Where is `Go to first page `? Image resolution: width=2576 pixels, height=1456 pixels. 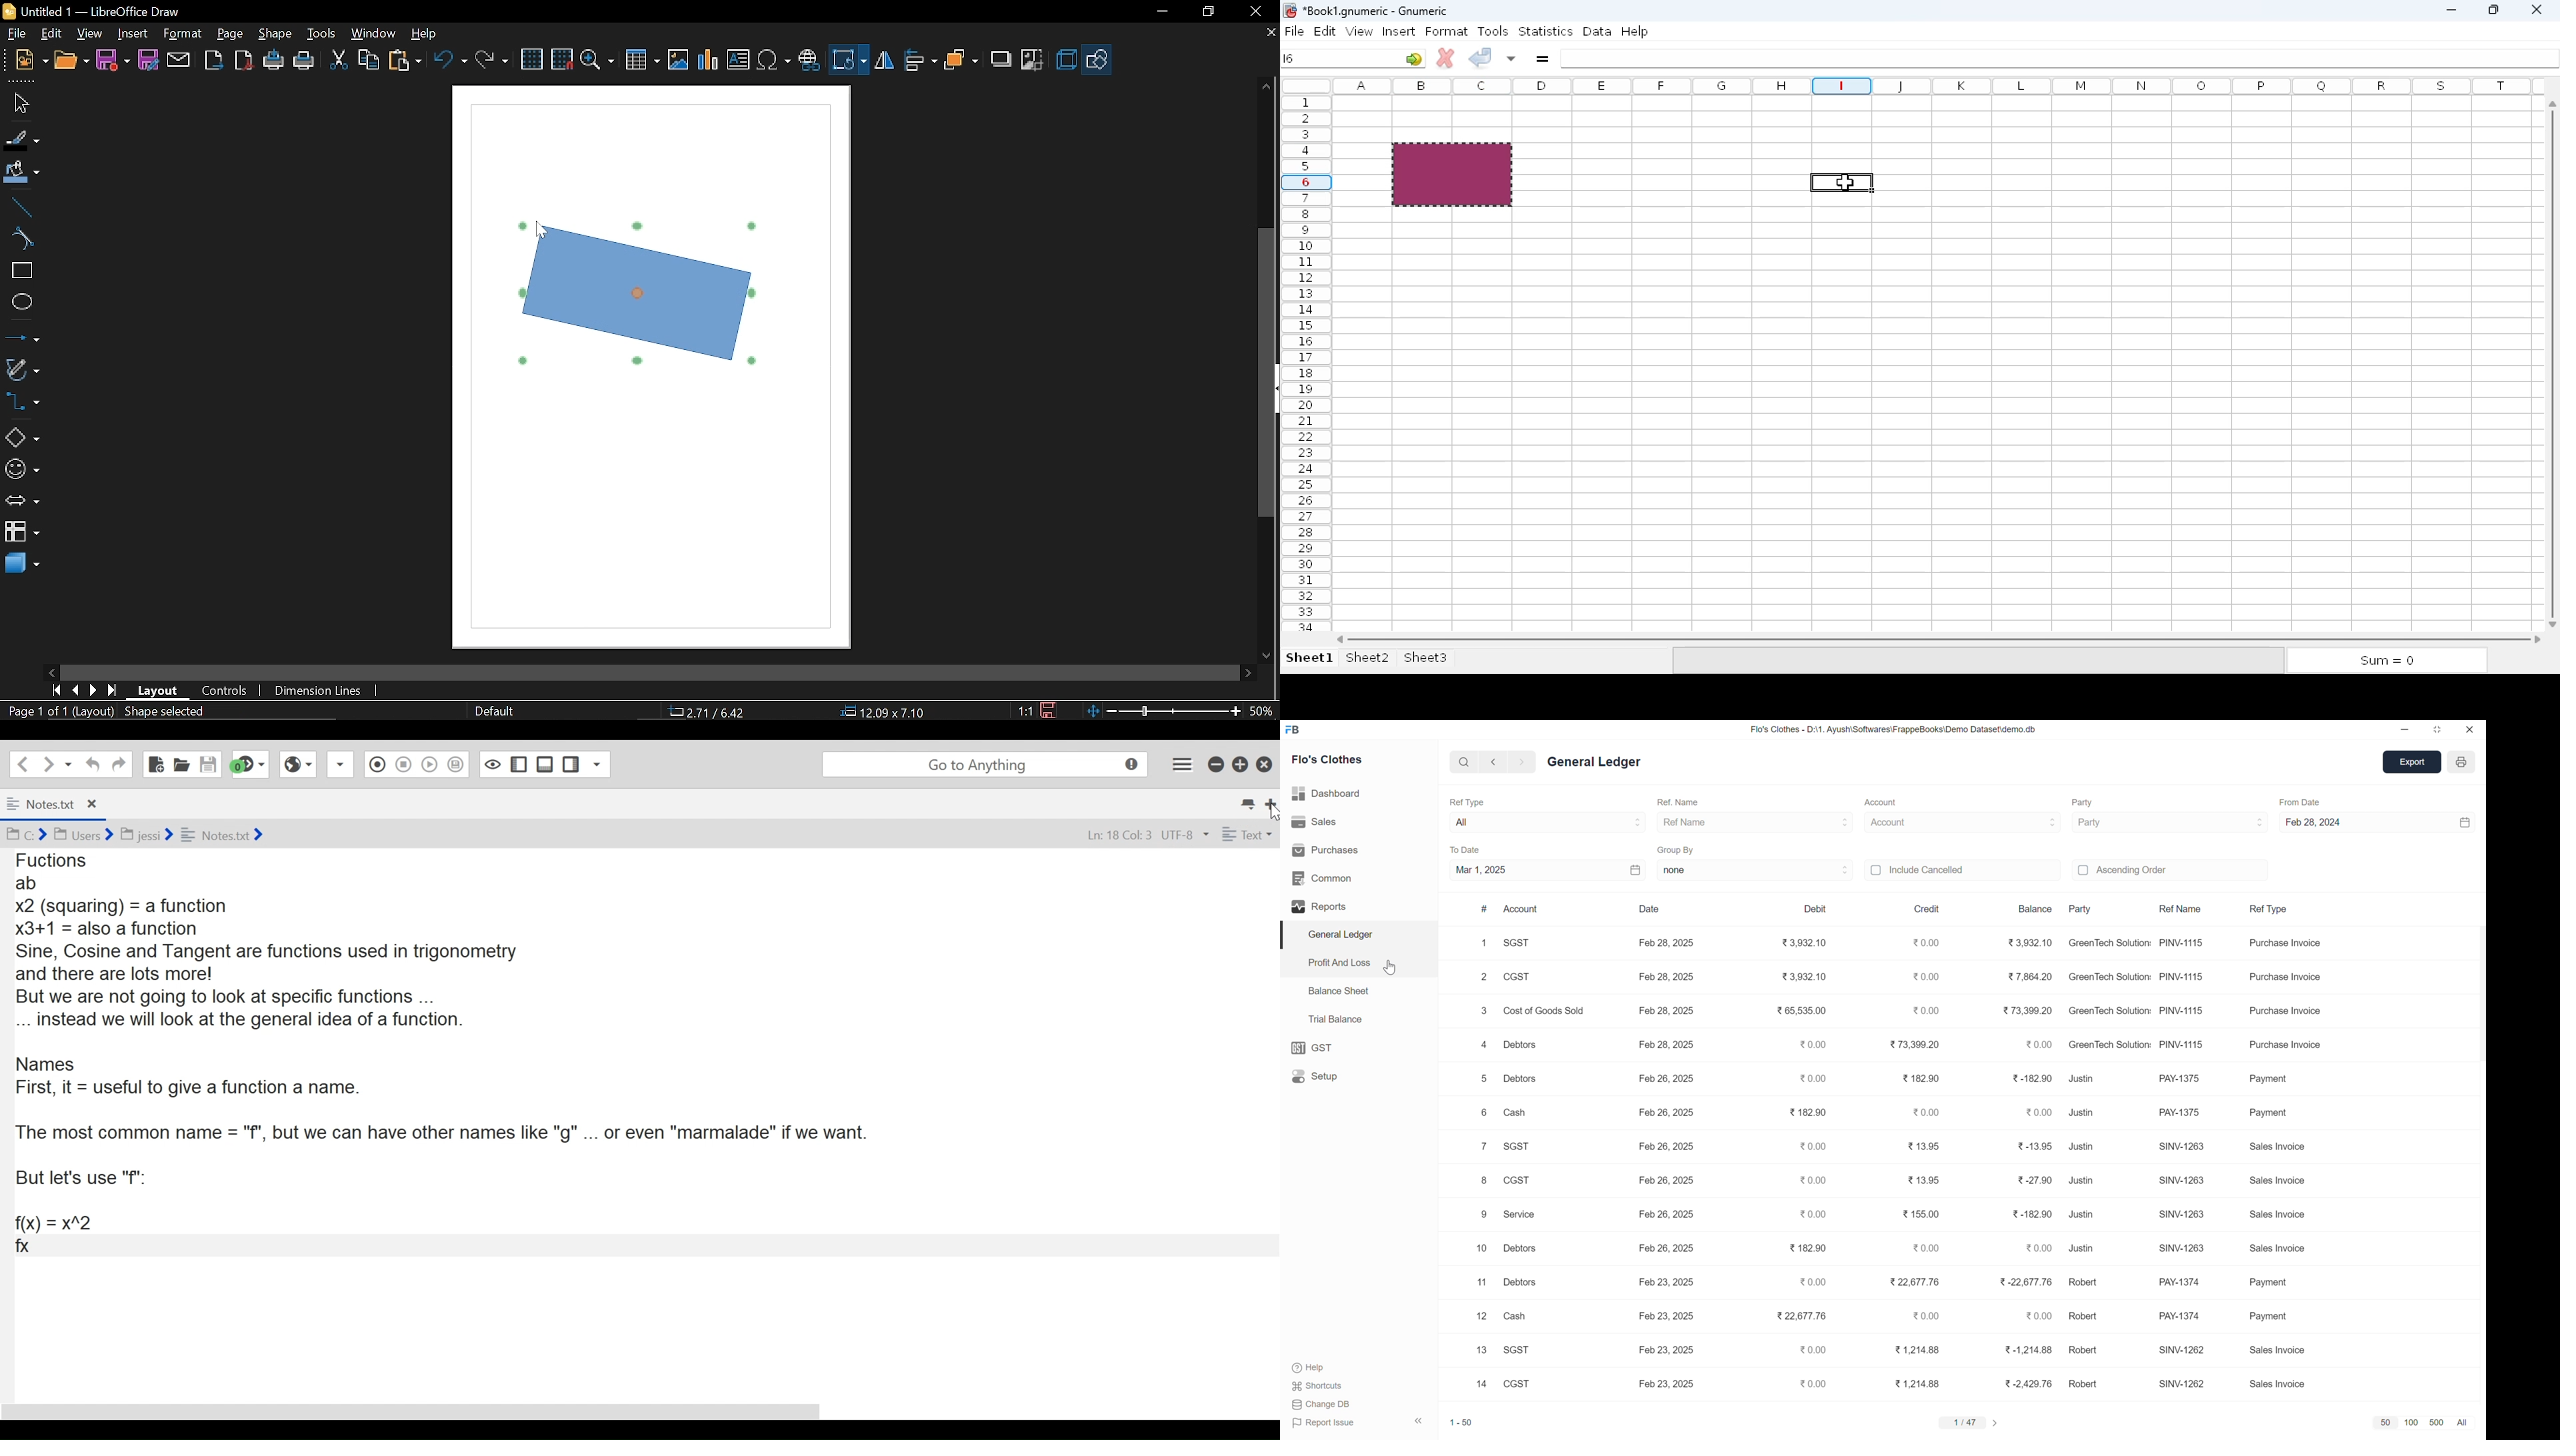
Go to first page  is located at coordinates (56, 690).